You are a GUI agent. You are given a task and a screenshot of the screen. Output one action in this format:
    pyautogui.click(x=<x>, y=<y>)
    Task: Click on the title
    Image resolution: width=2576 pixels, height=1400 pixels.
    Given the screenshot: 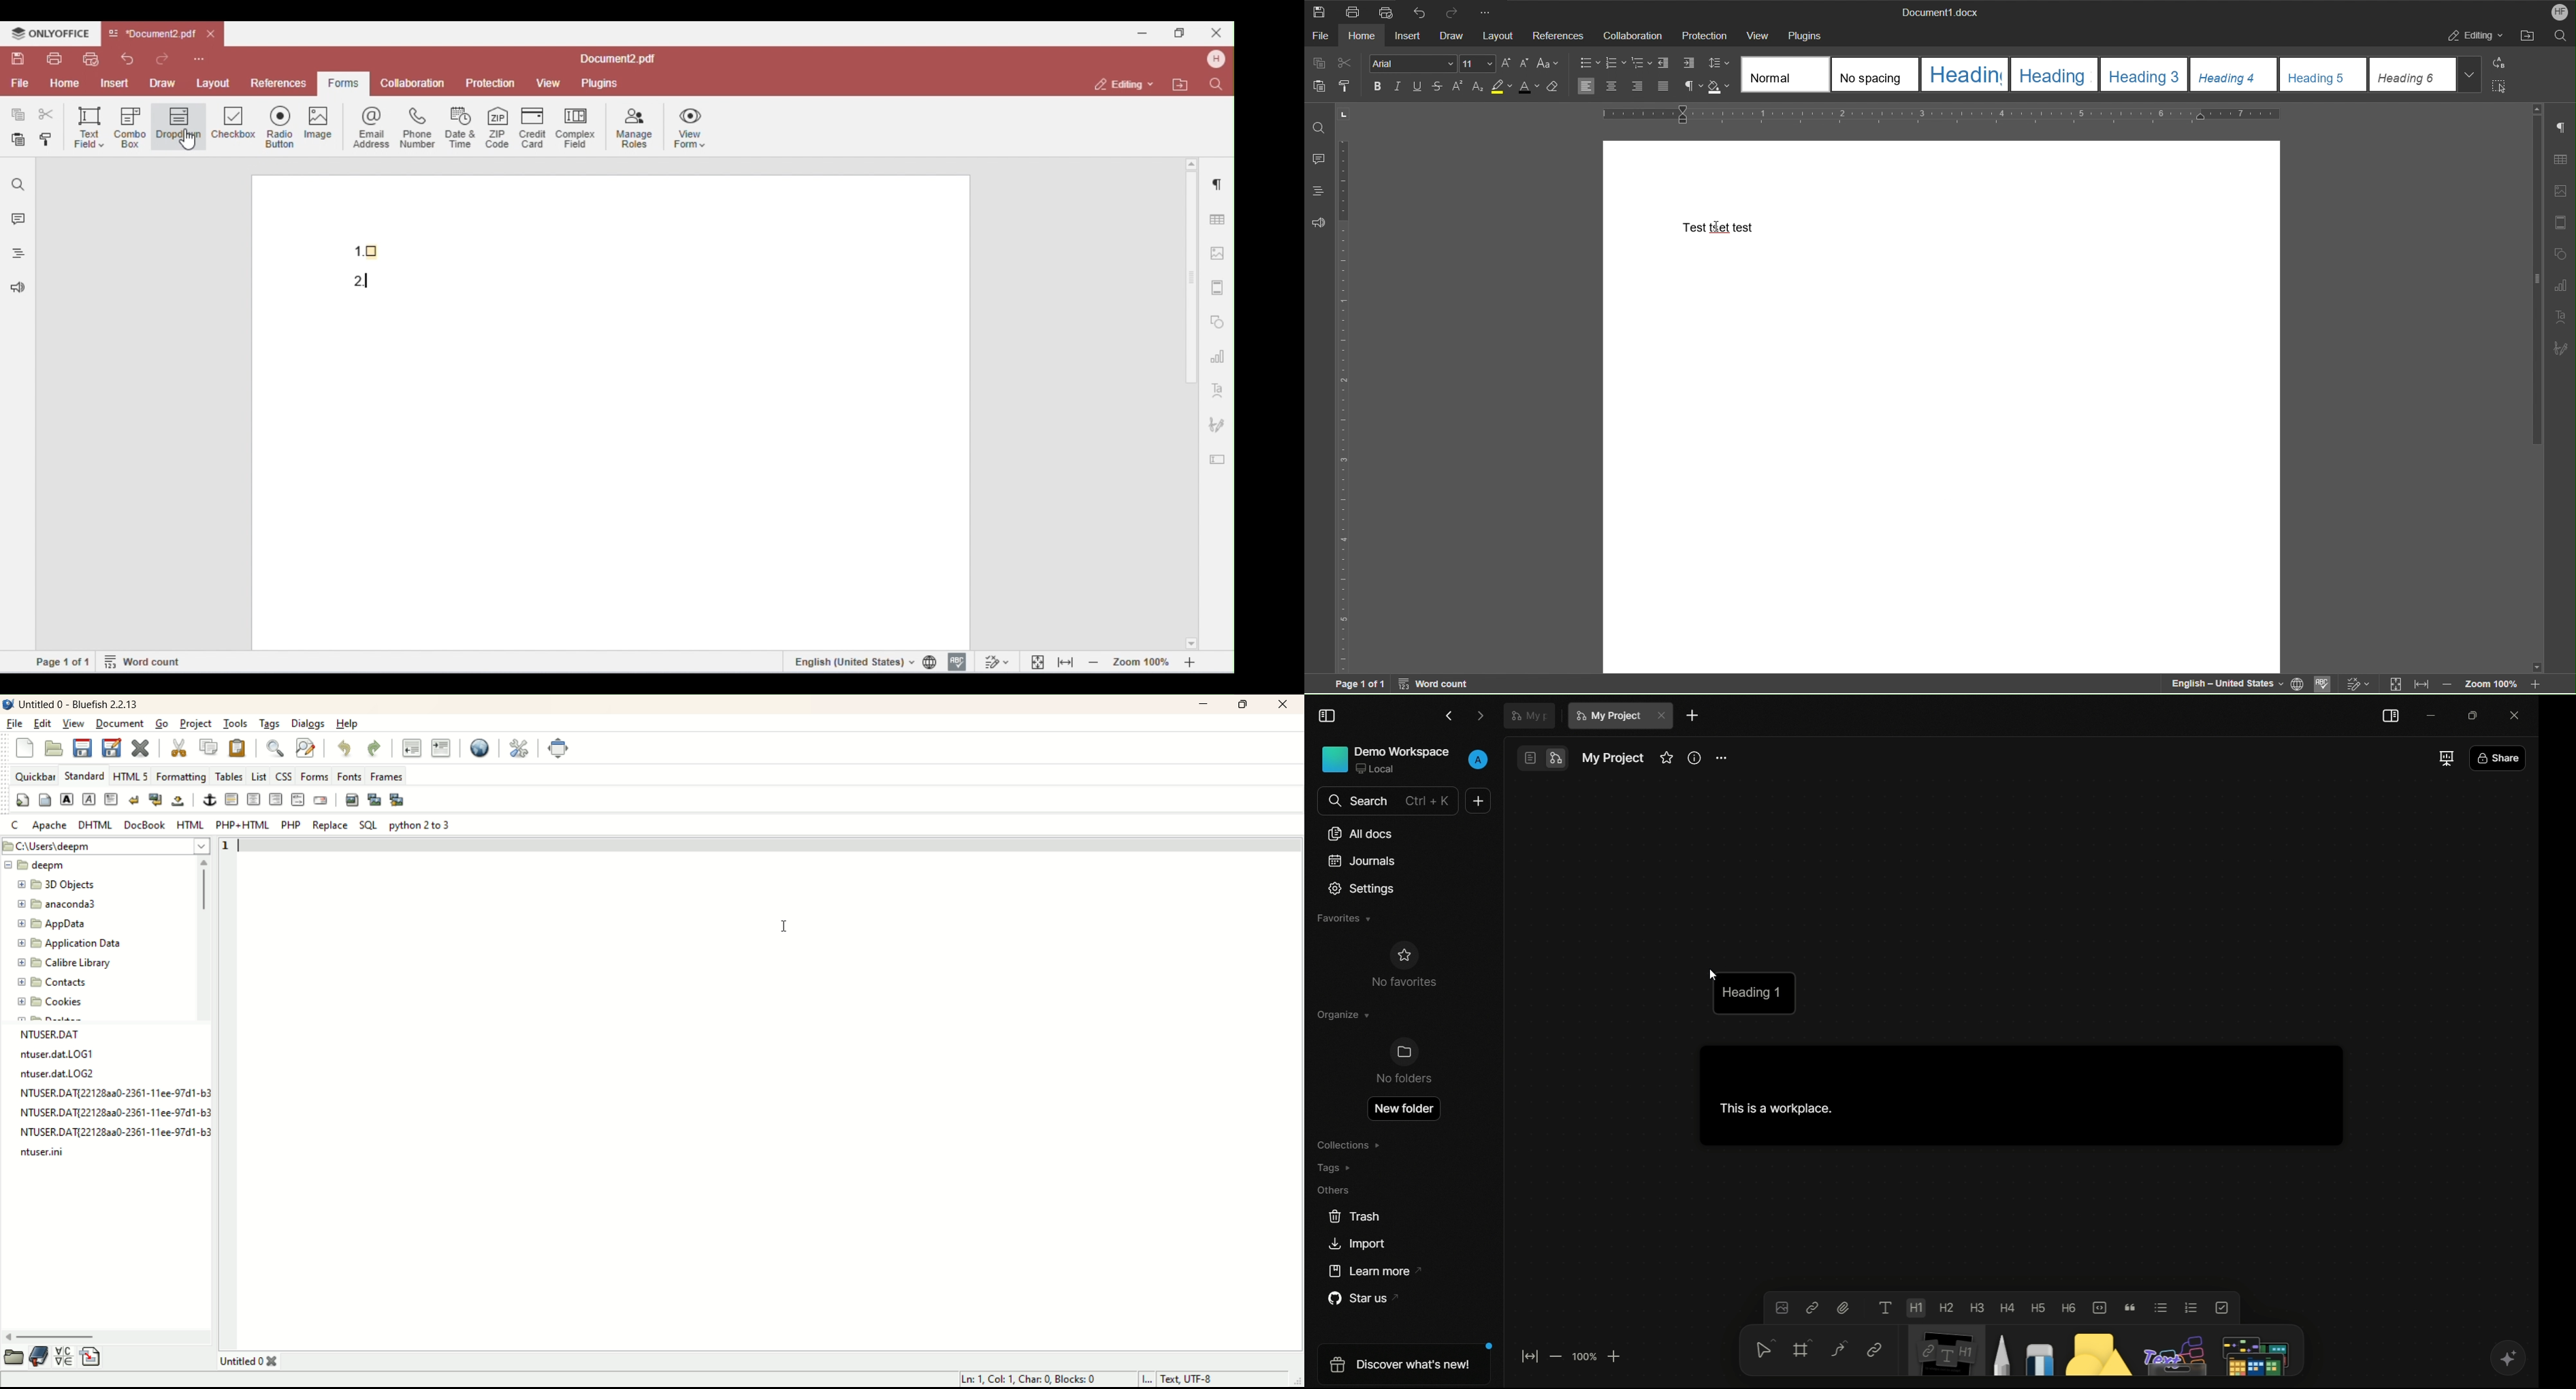 What is the action you would take?
    pyautogui.click(x=82, y=704)
    